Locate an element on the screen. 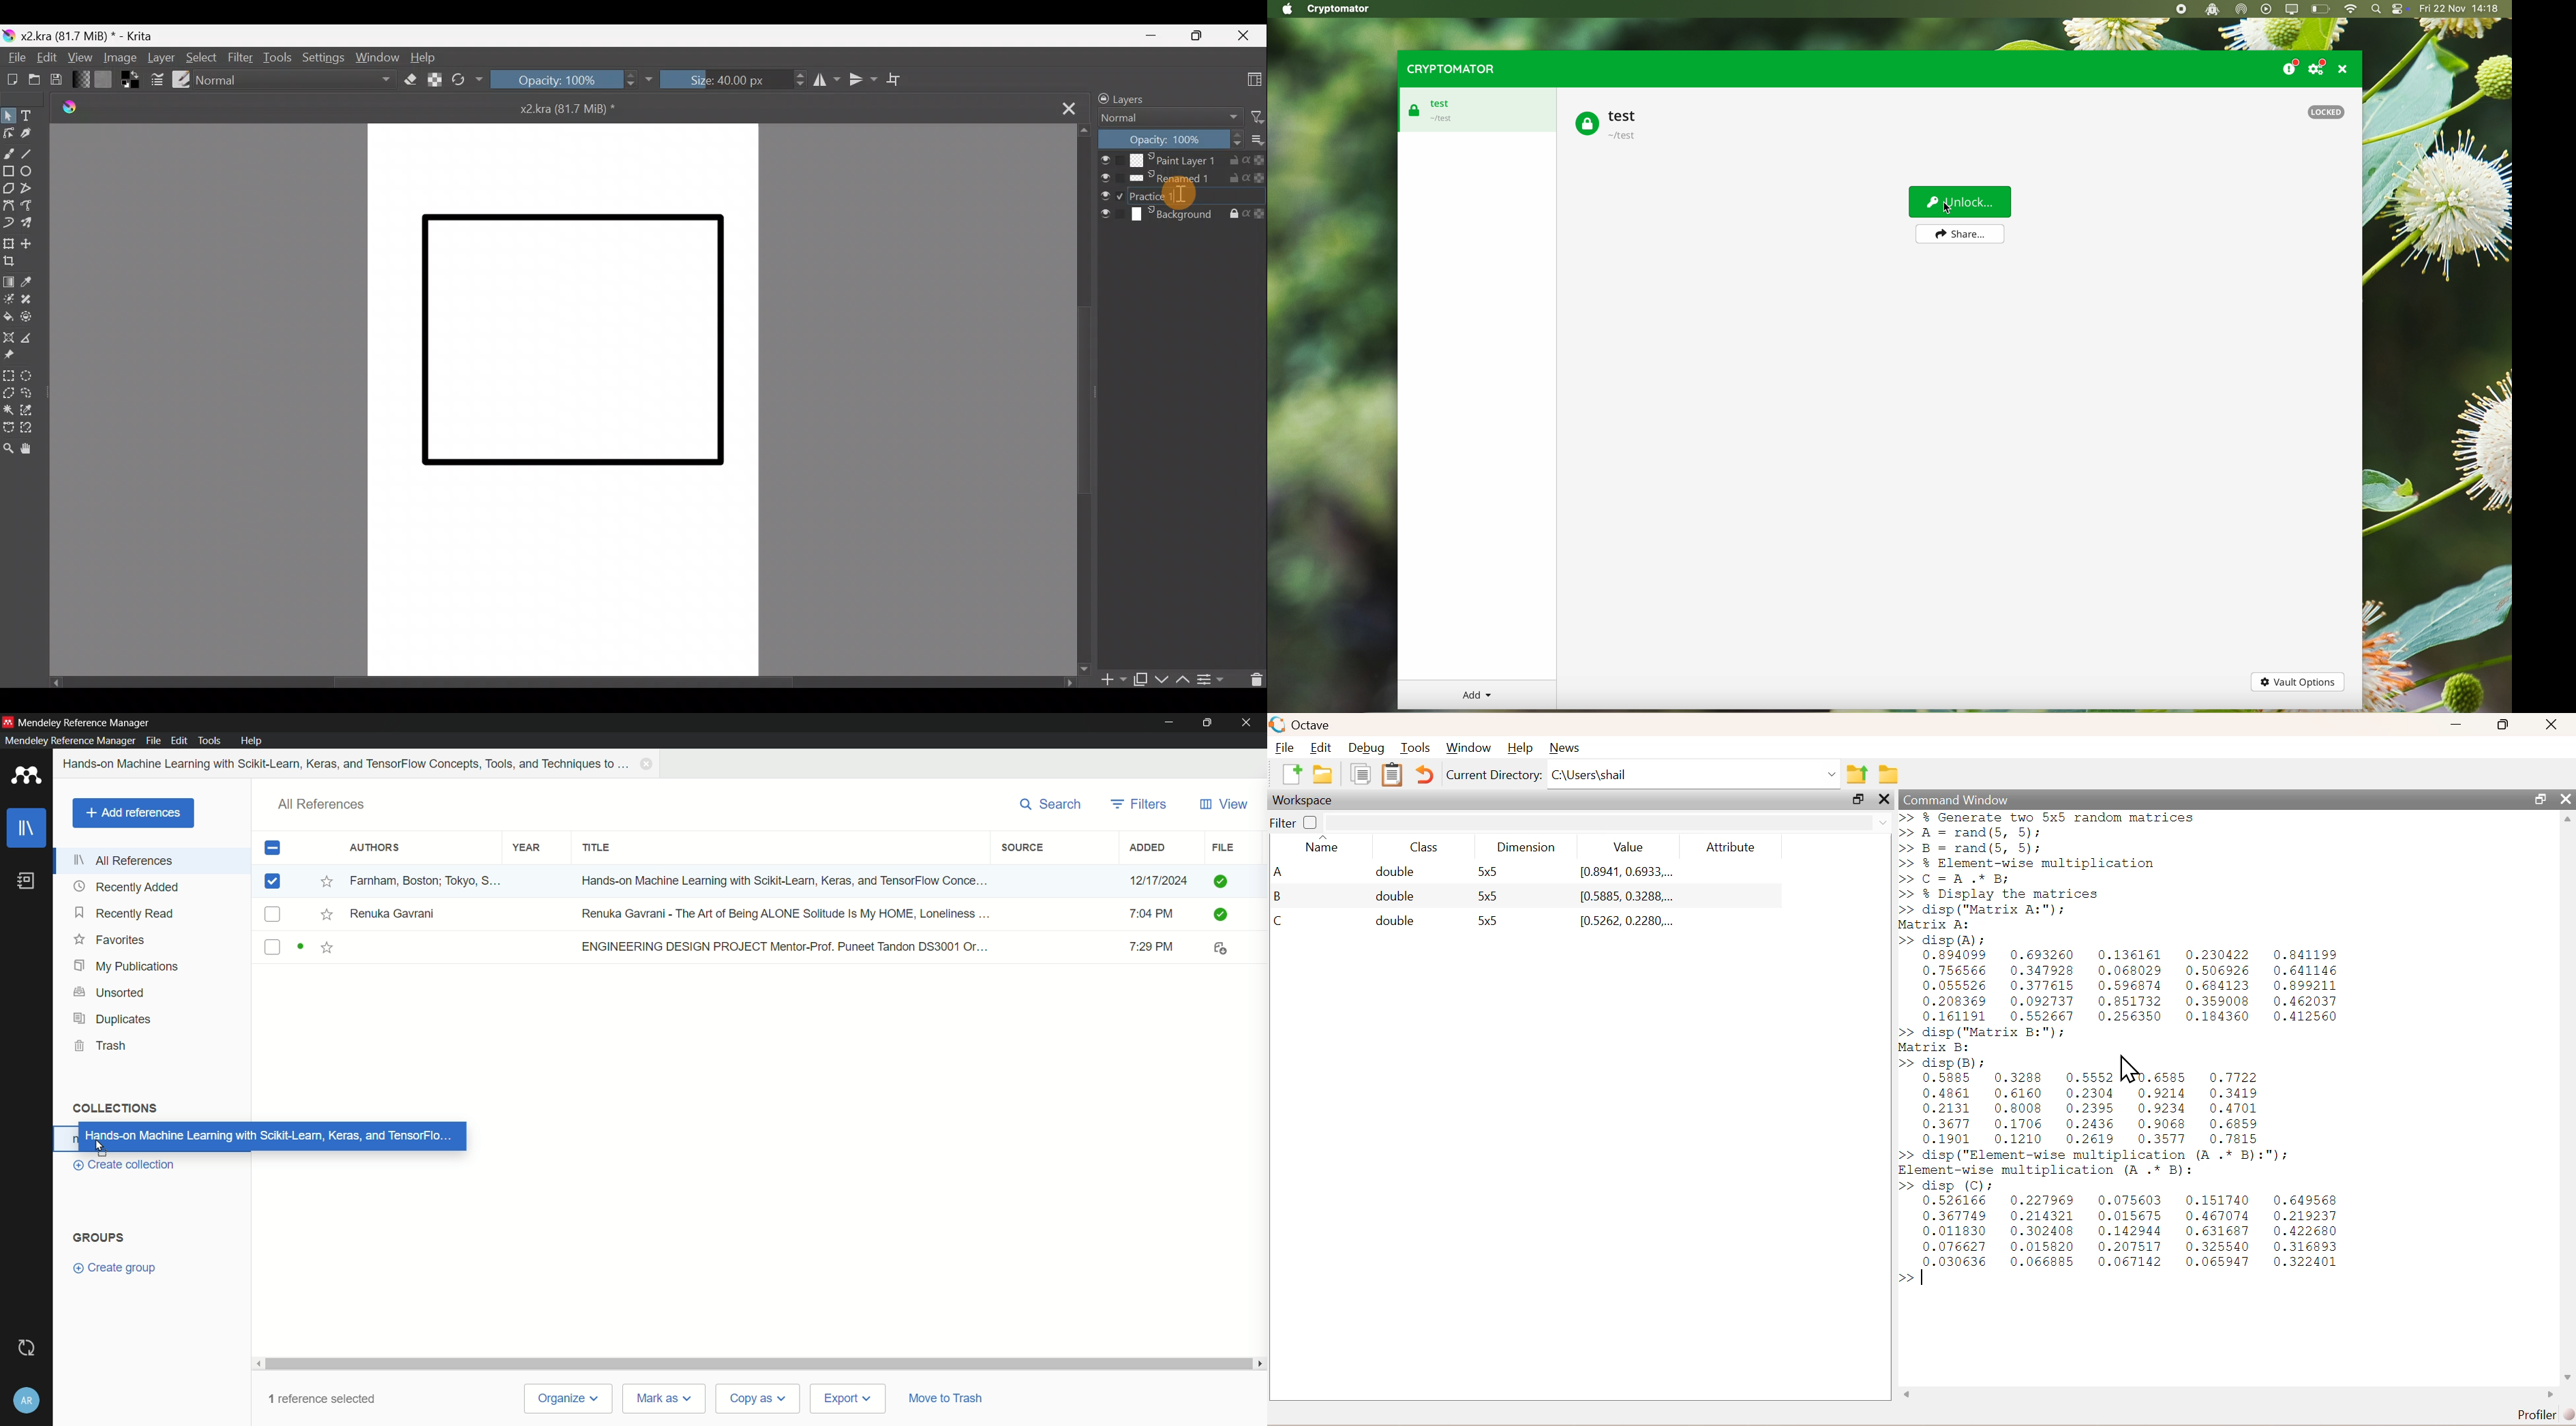  copy as is located at coordinates (756, 1398).